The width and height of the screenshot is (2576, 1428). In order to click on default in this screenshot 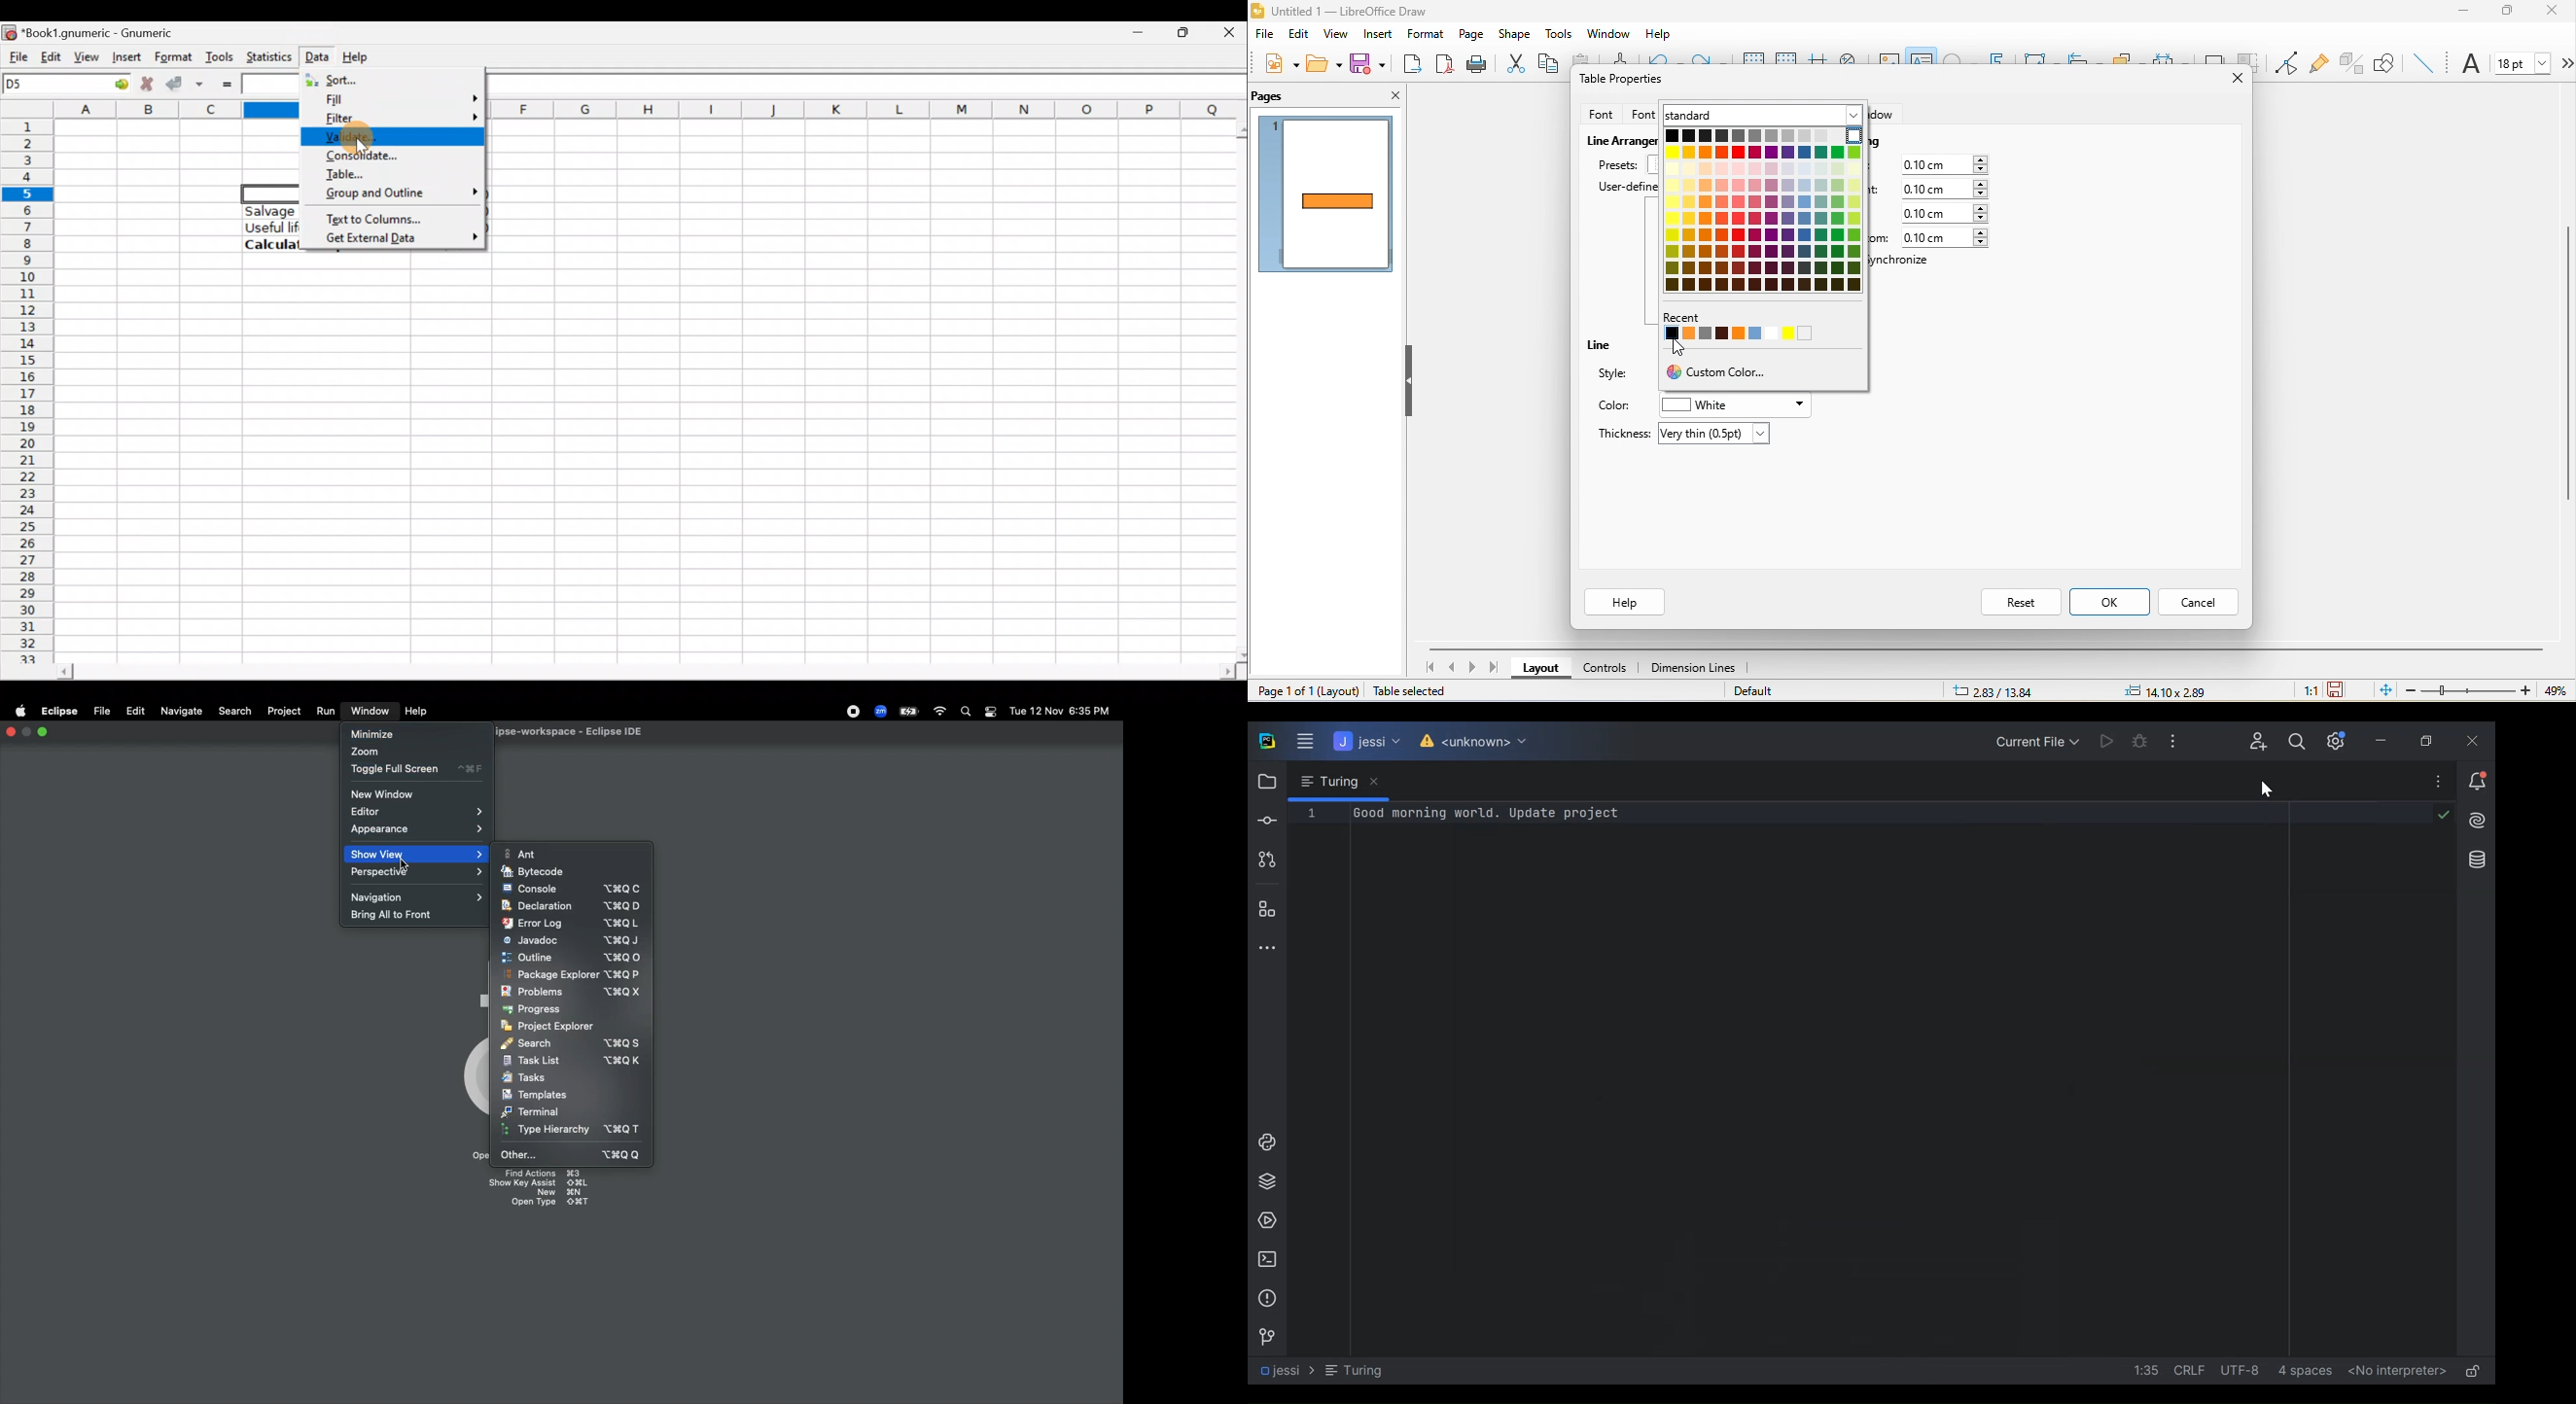, I will do `click(1775, 690)`.